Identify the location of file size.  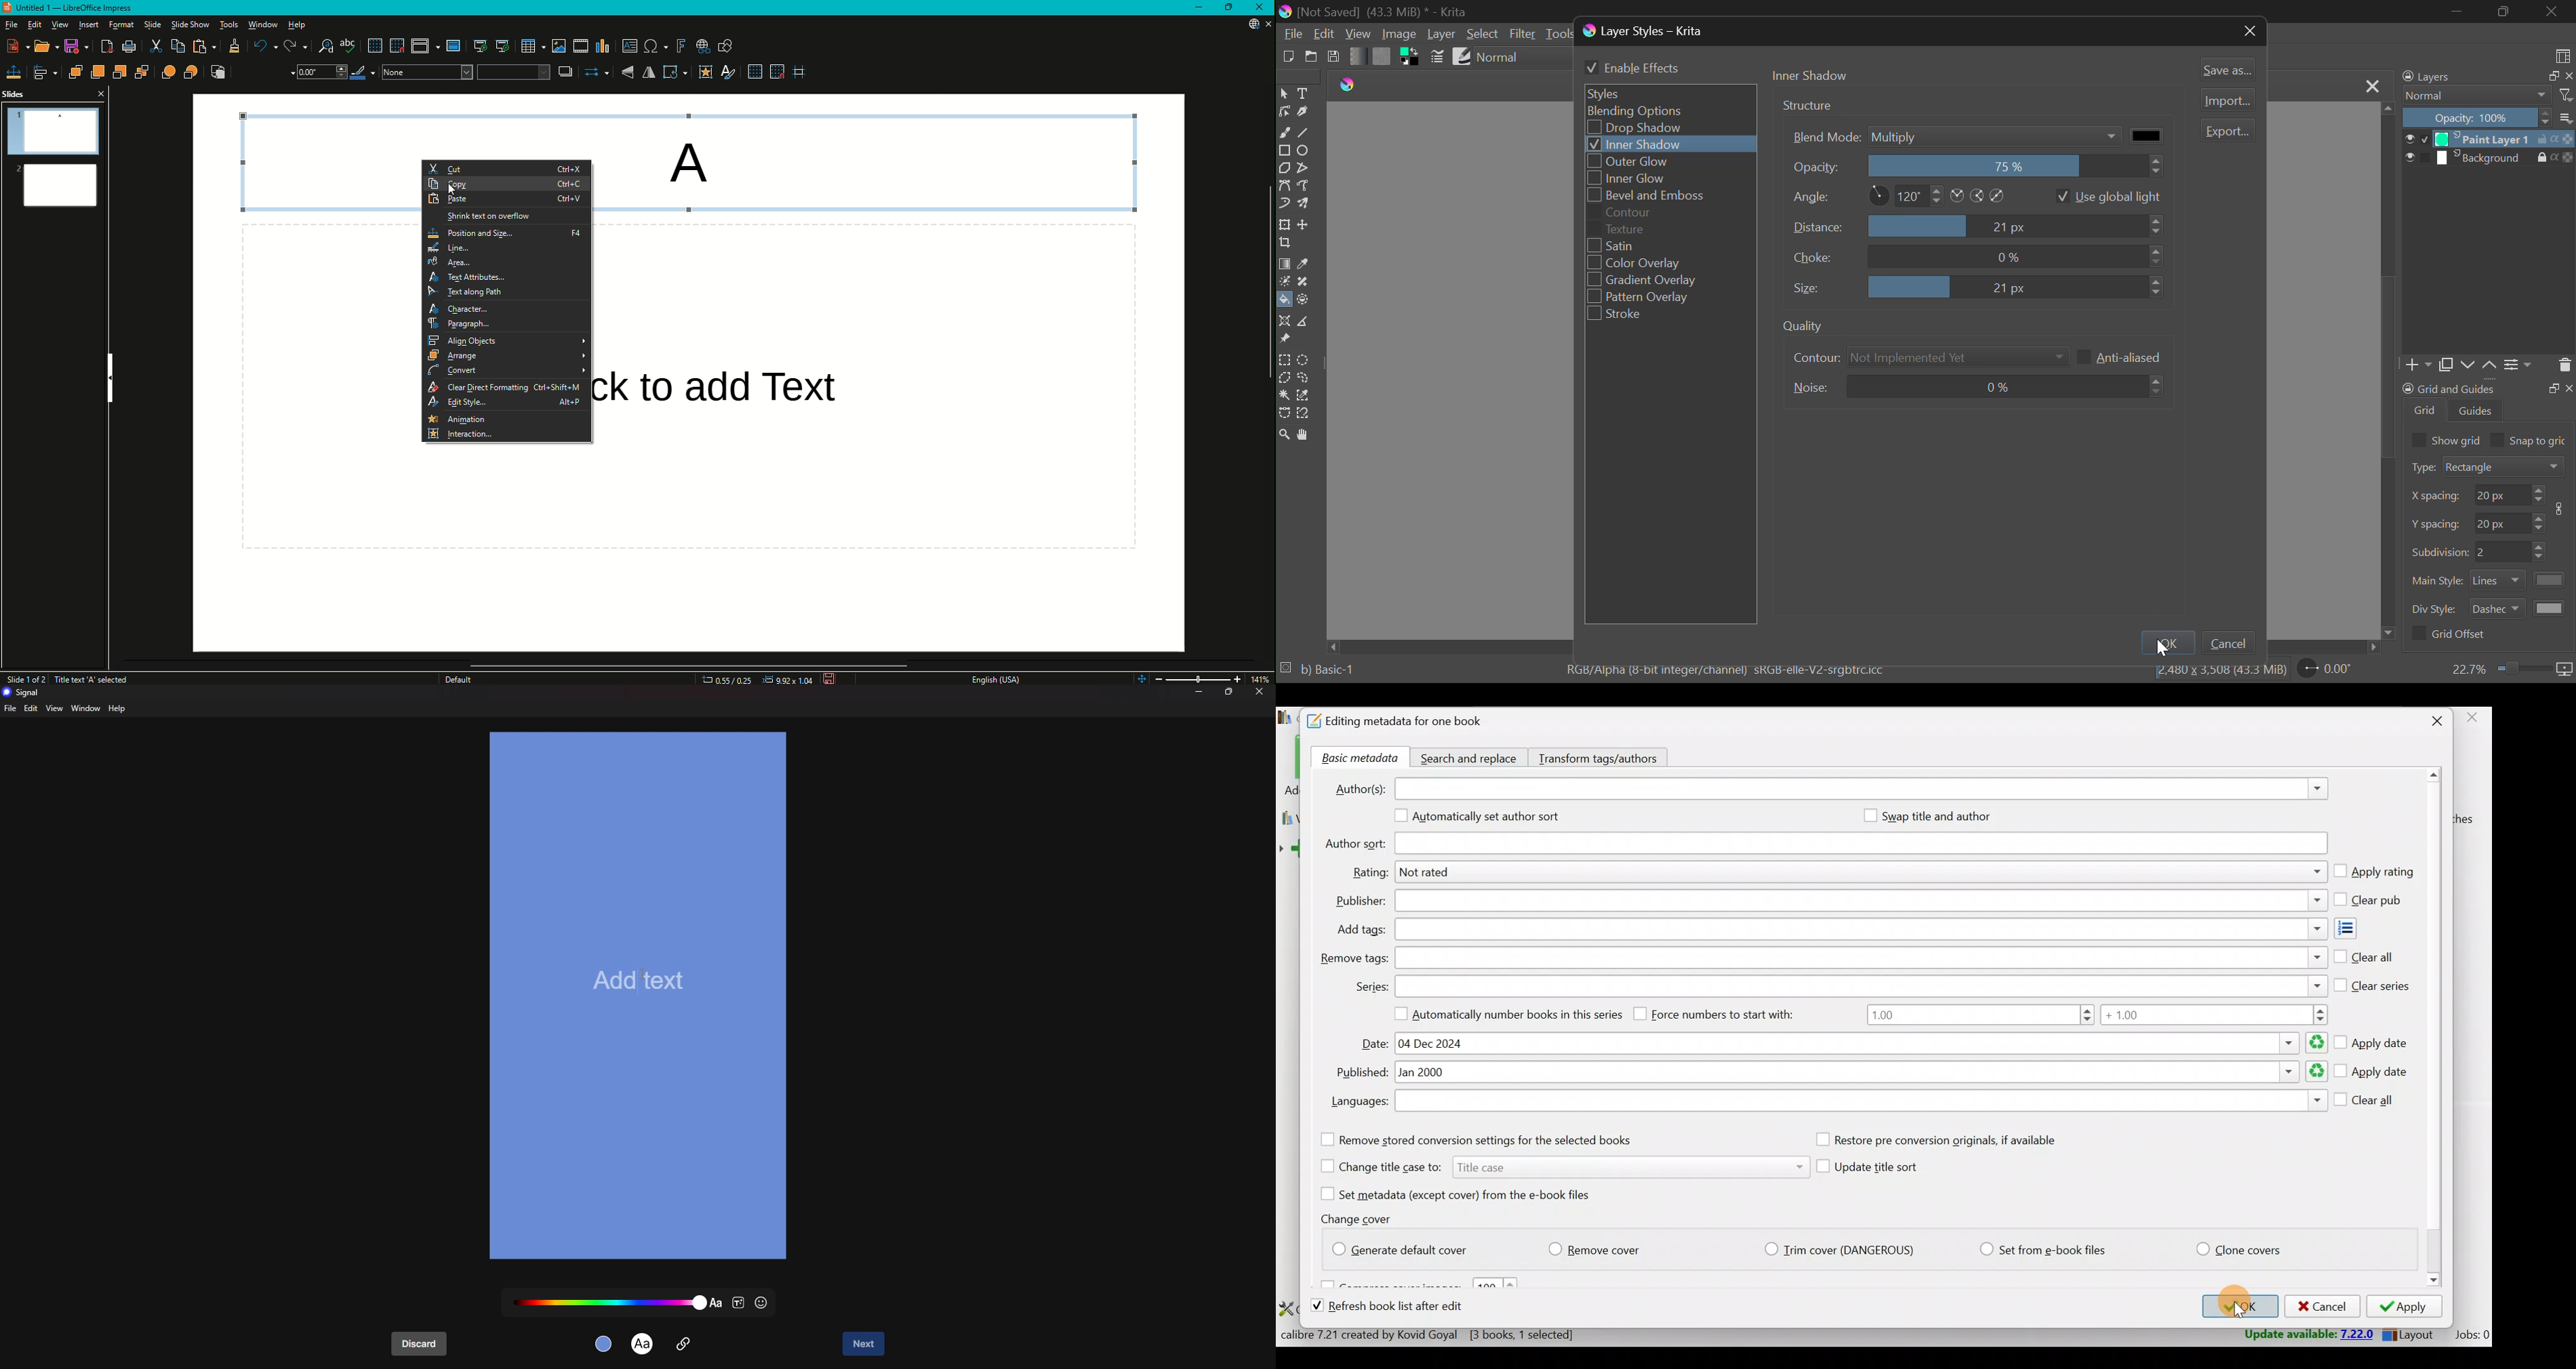
(2250, 669).